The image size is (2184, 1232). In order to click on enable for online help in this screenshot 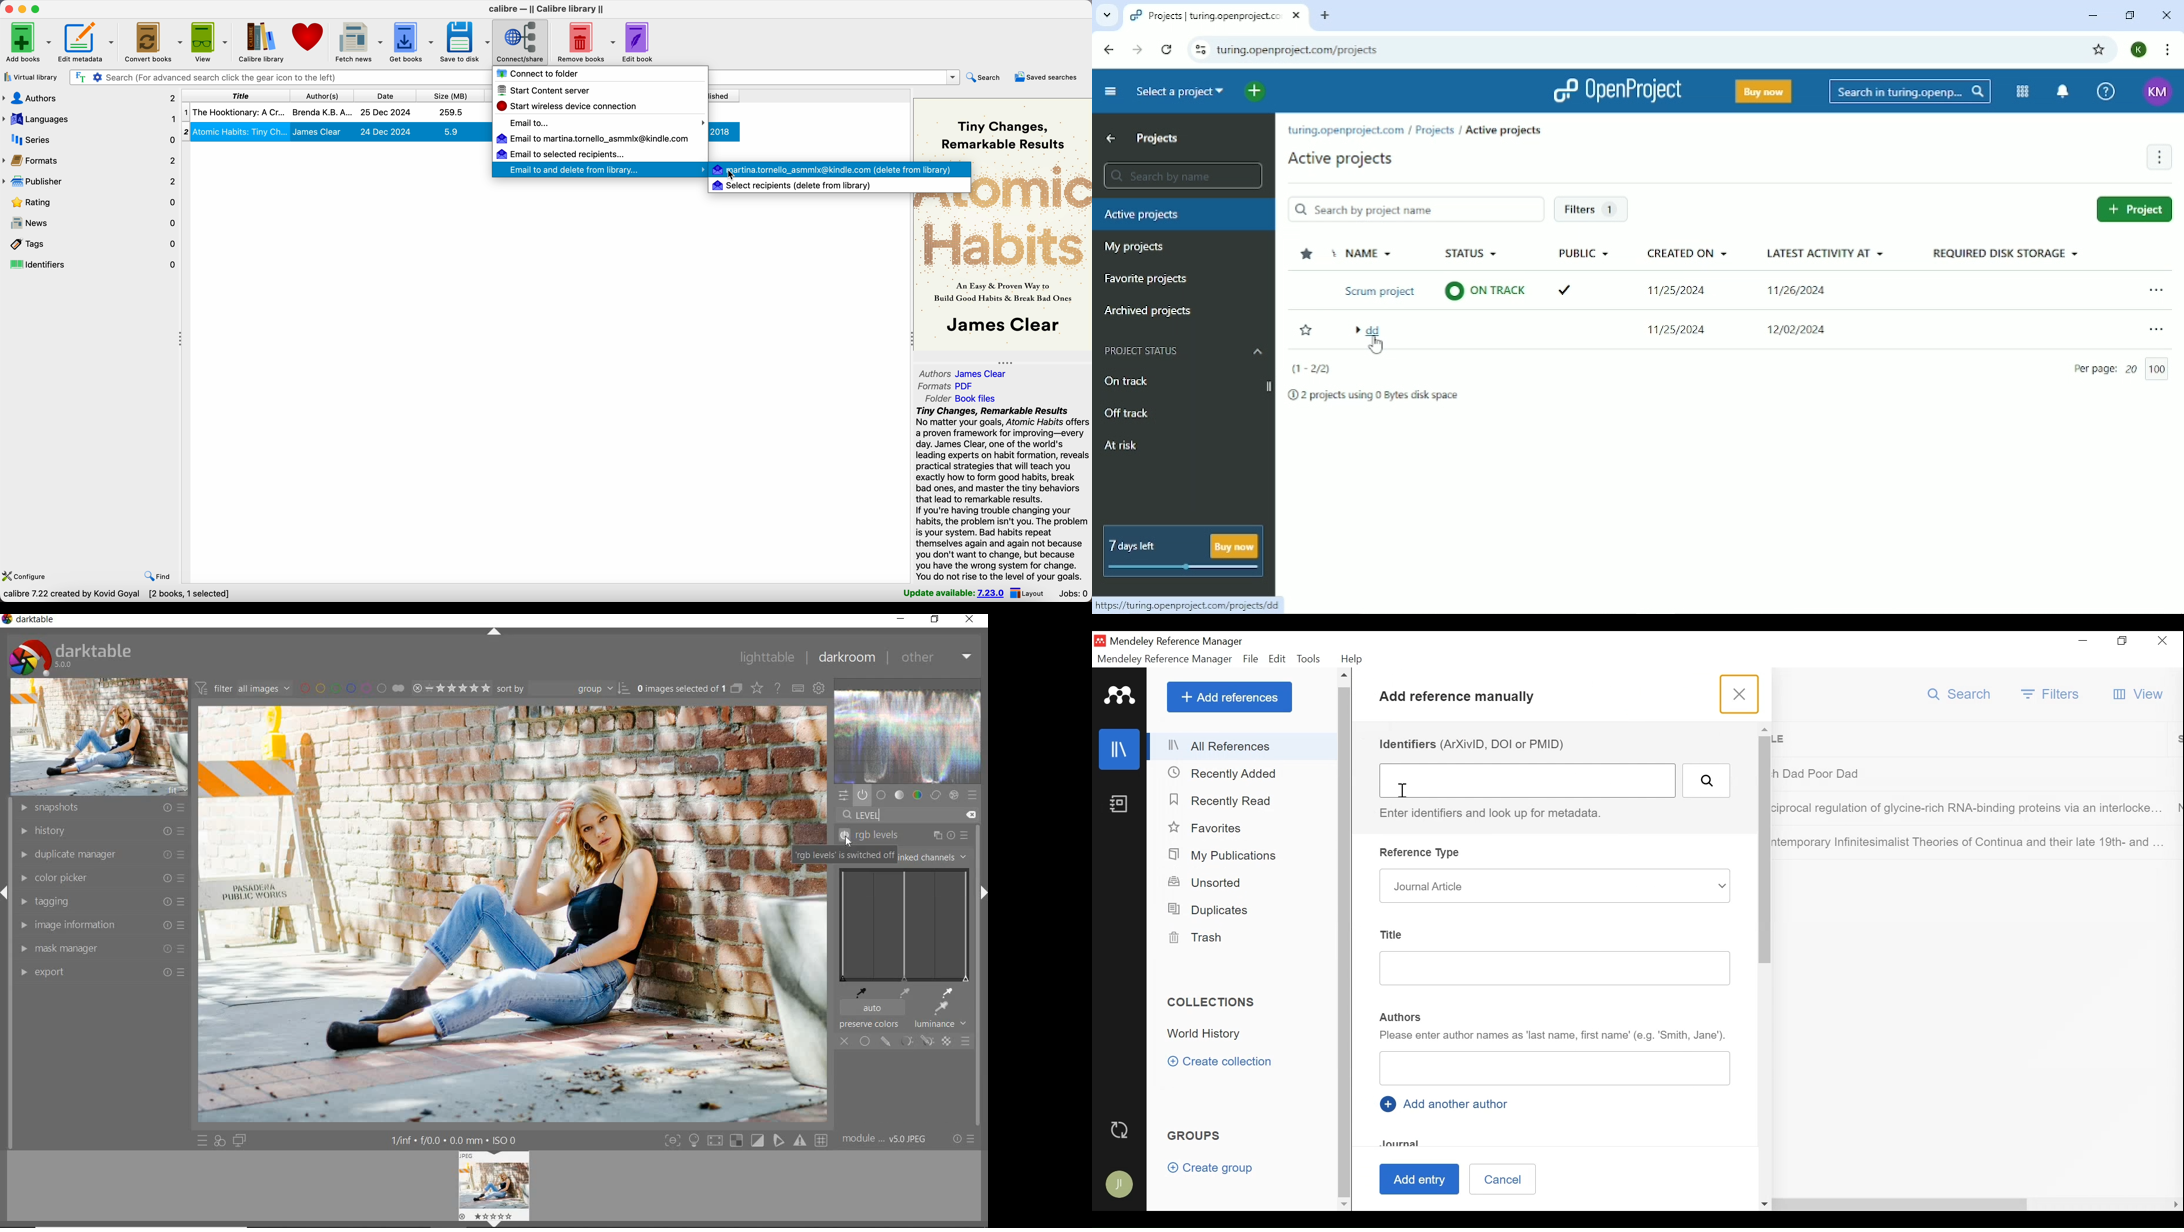, I will do `click(778, 689)`.